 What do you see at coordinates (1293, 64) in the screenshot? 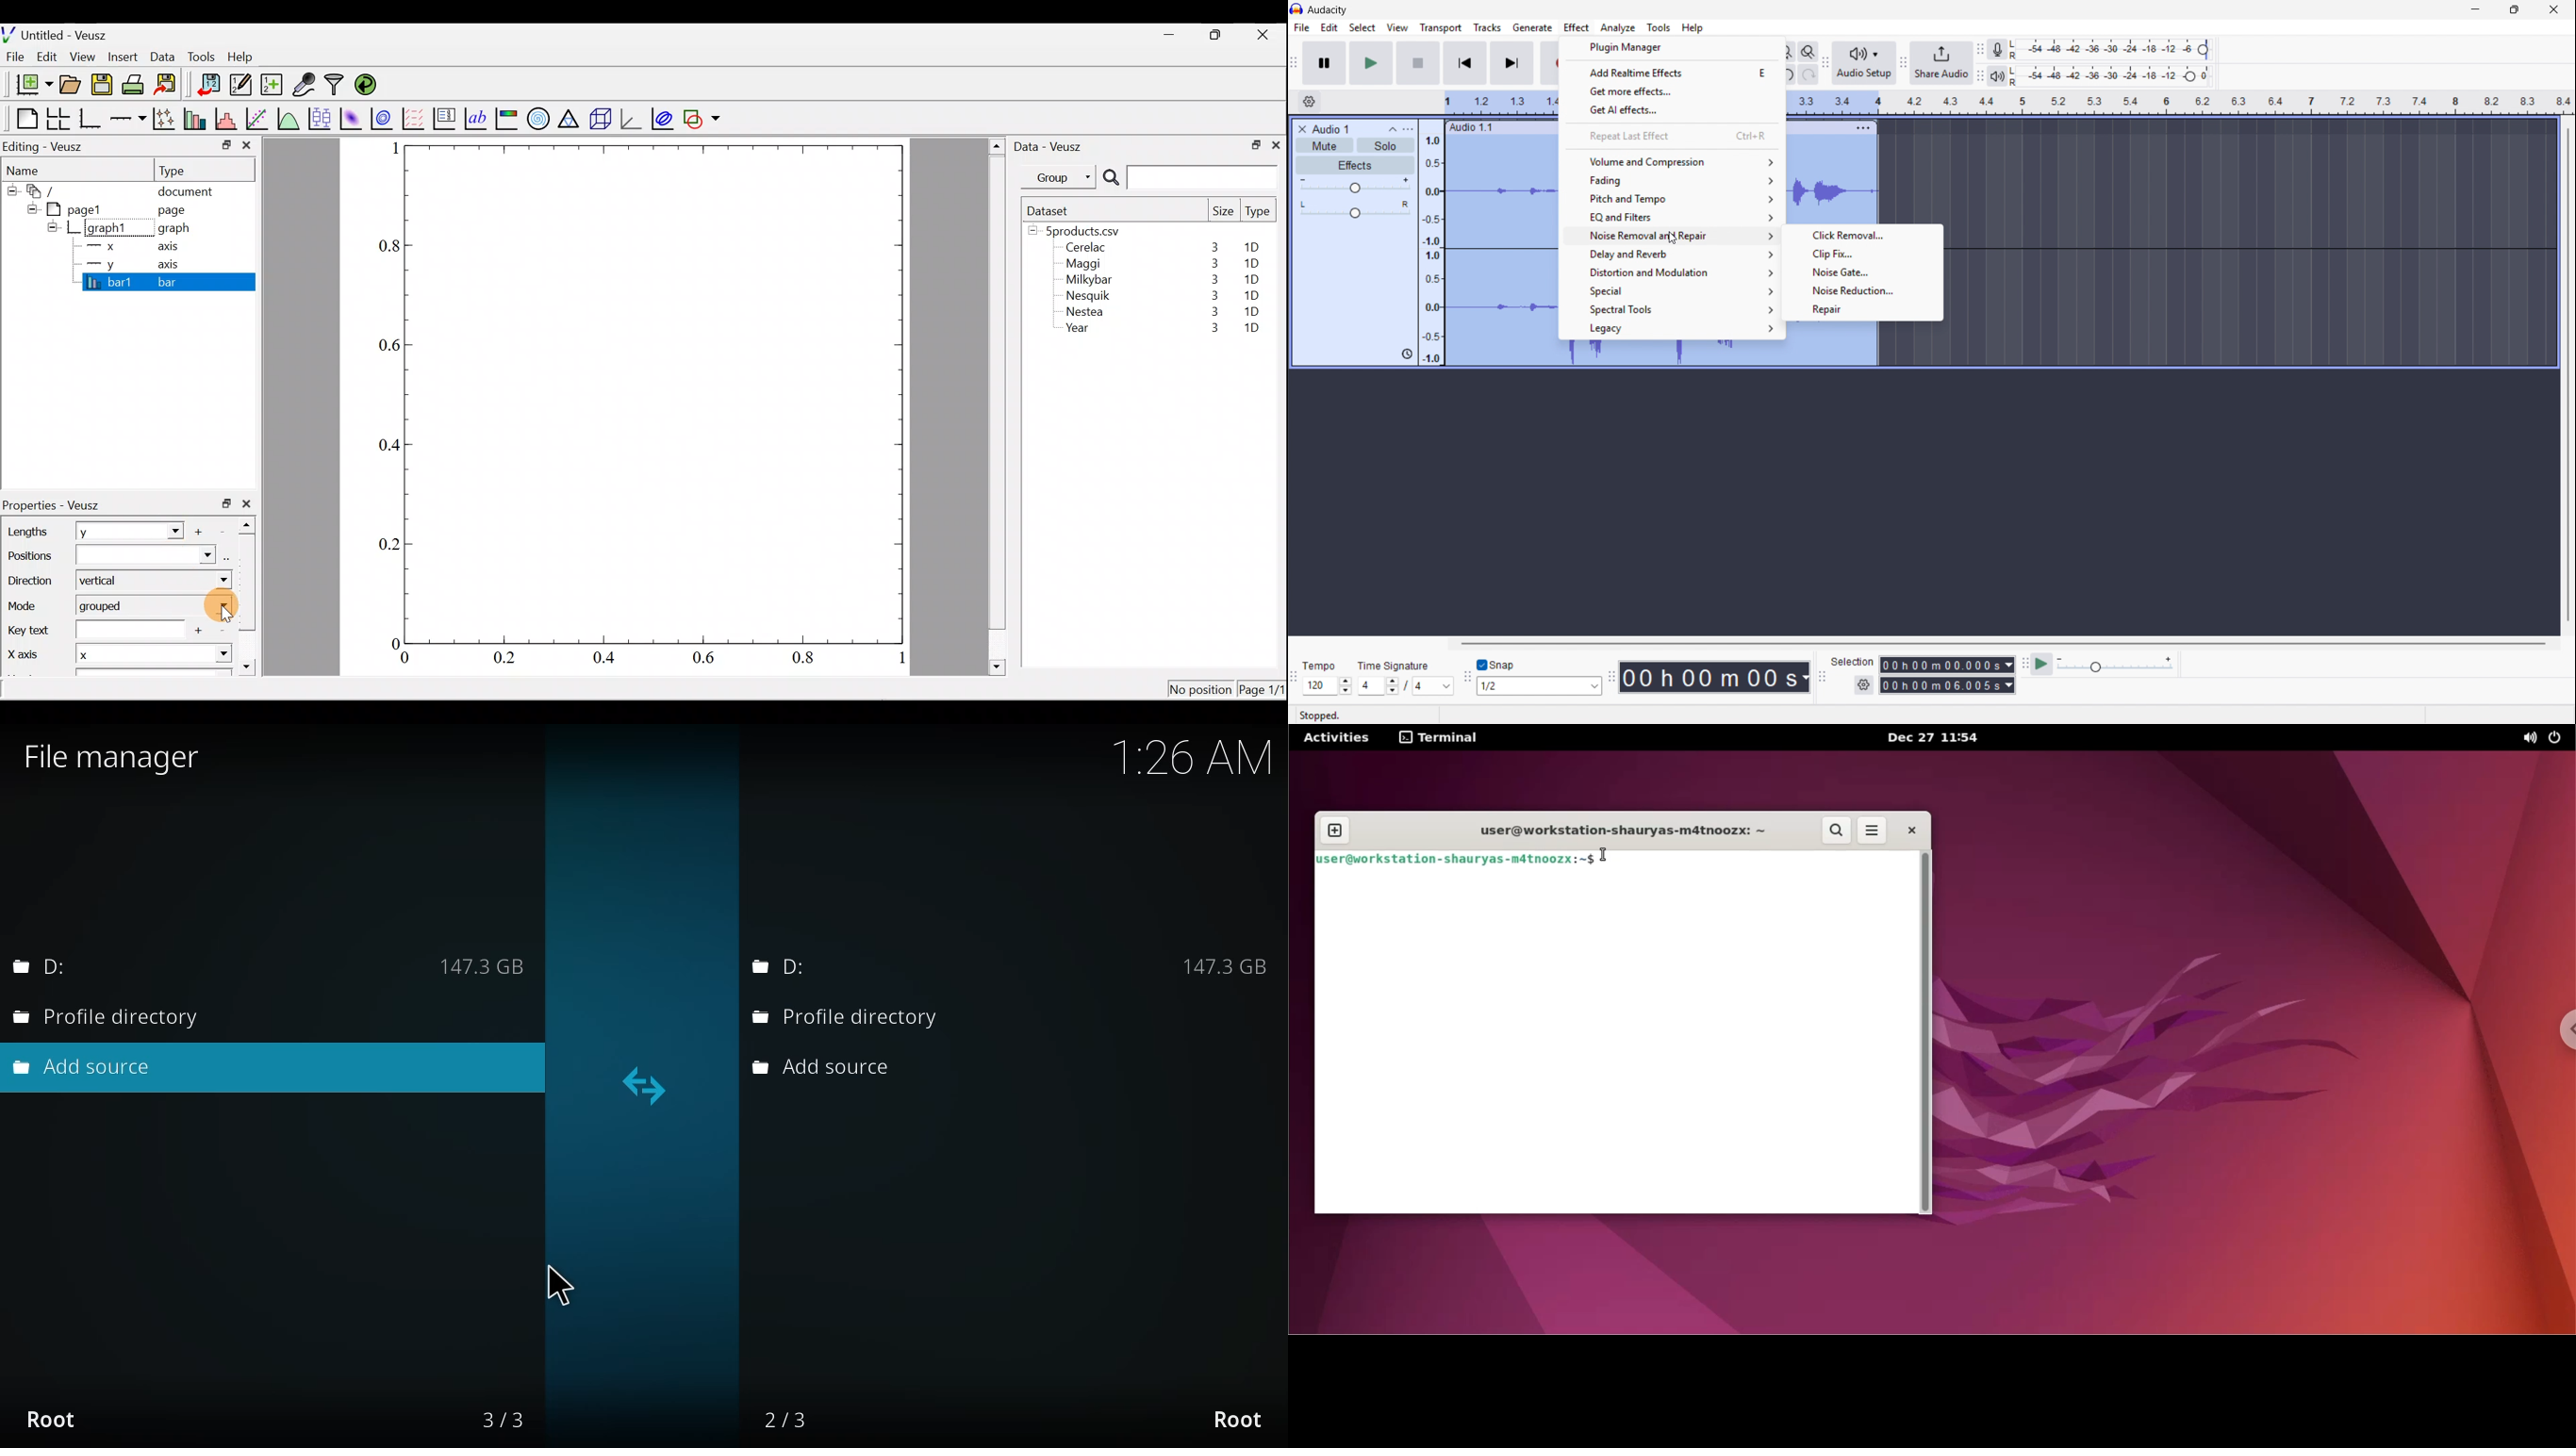
I see `Transport toolbar ` at bounding box center [1293, 64].